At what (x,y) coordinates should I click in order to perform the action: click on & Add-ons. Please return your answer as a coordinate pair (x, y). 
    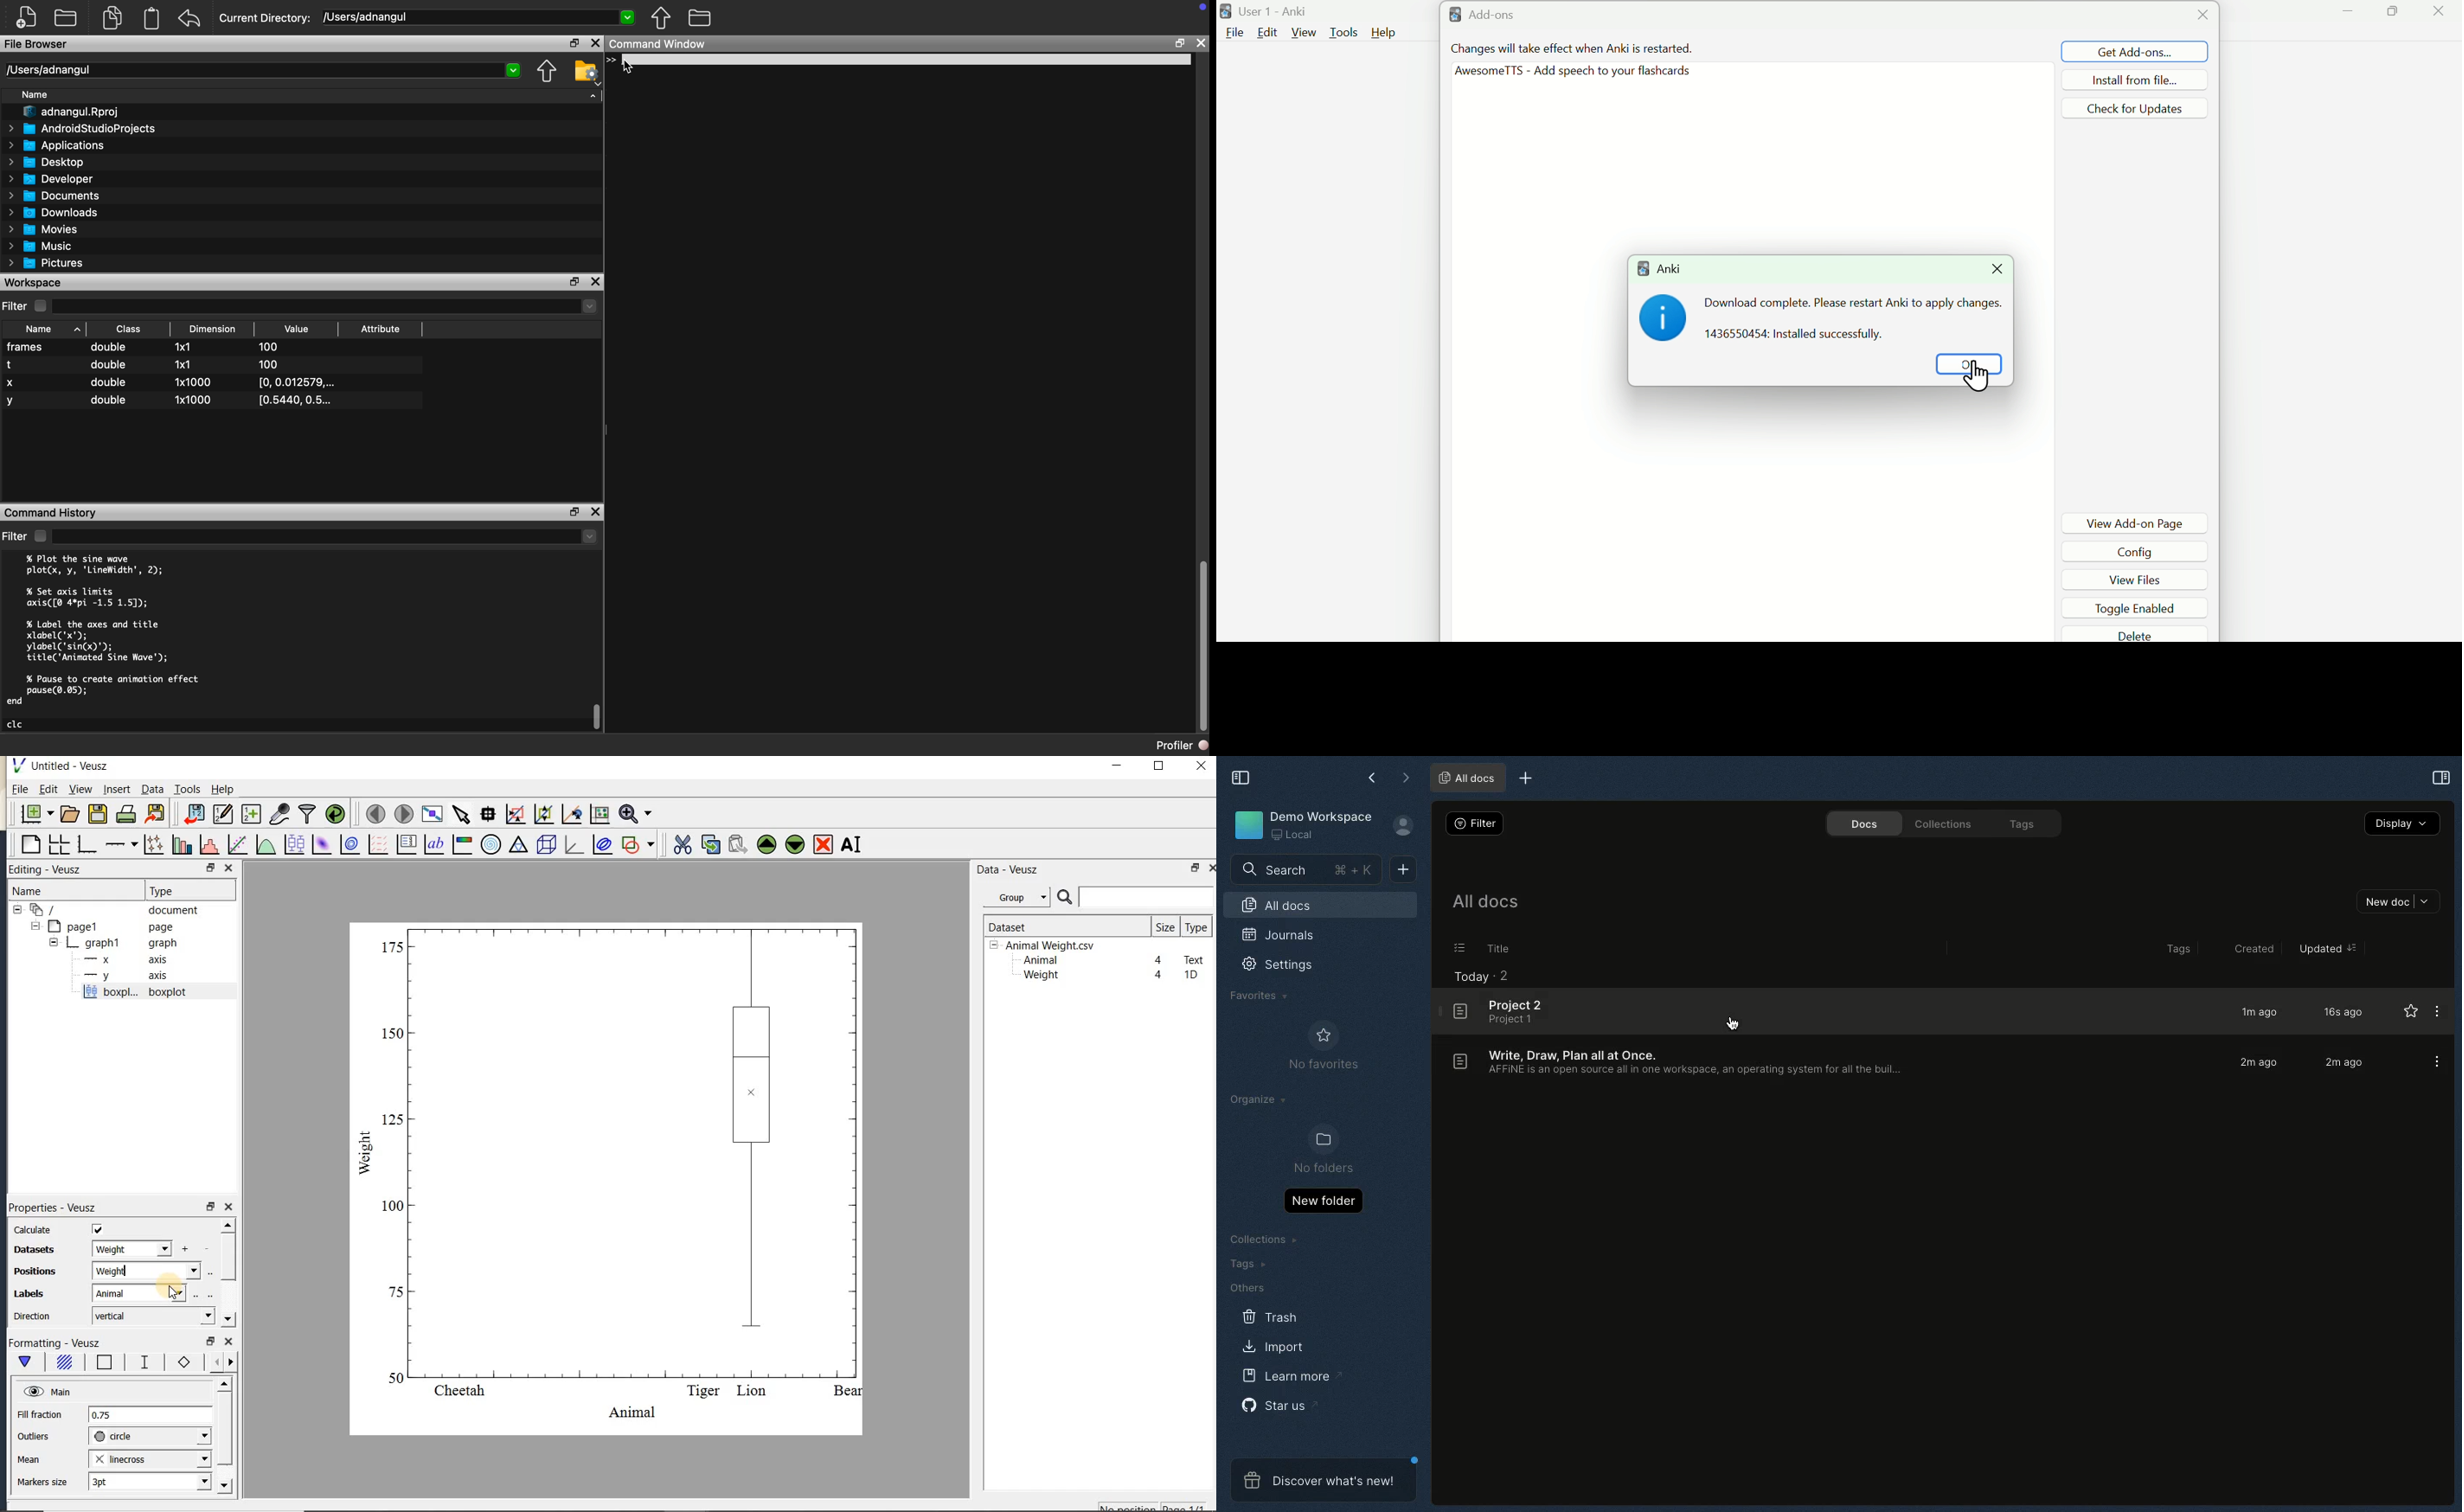
    Looking at the image, I should click on (1503, 16).